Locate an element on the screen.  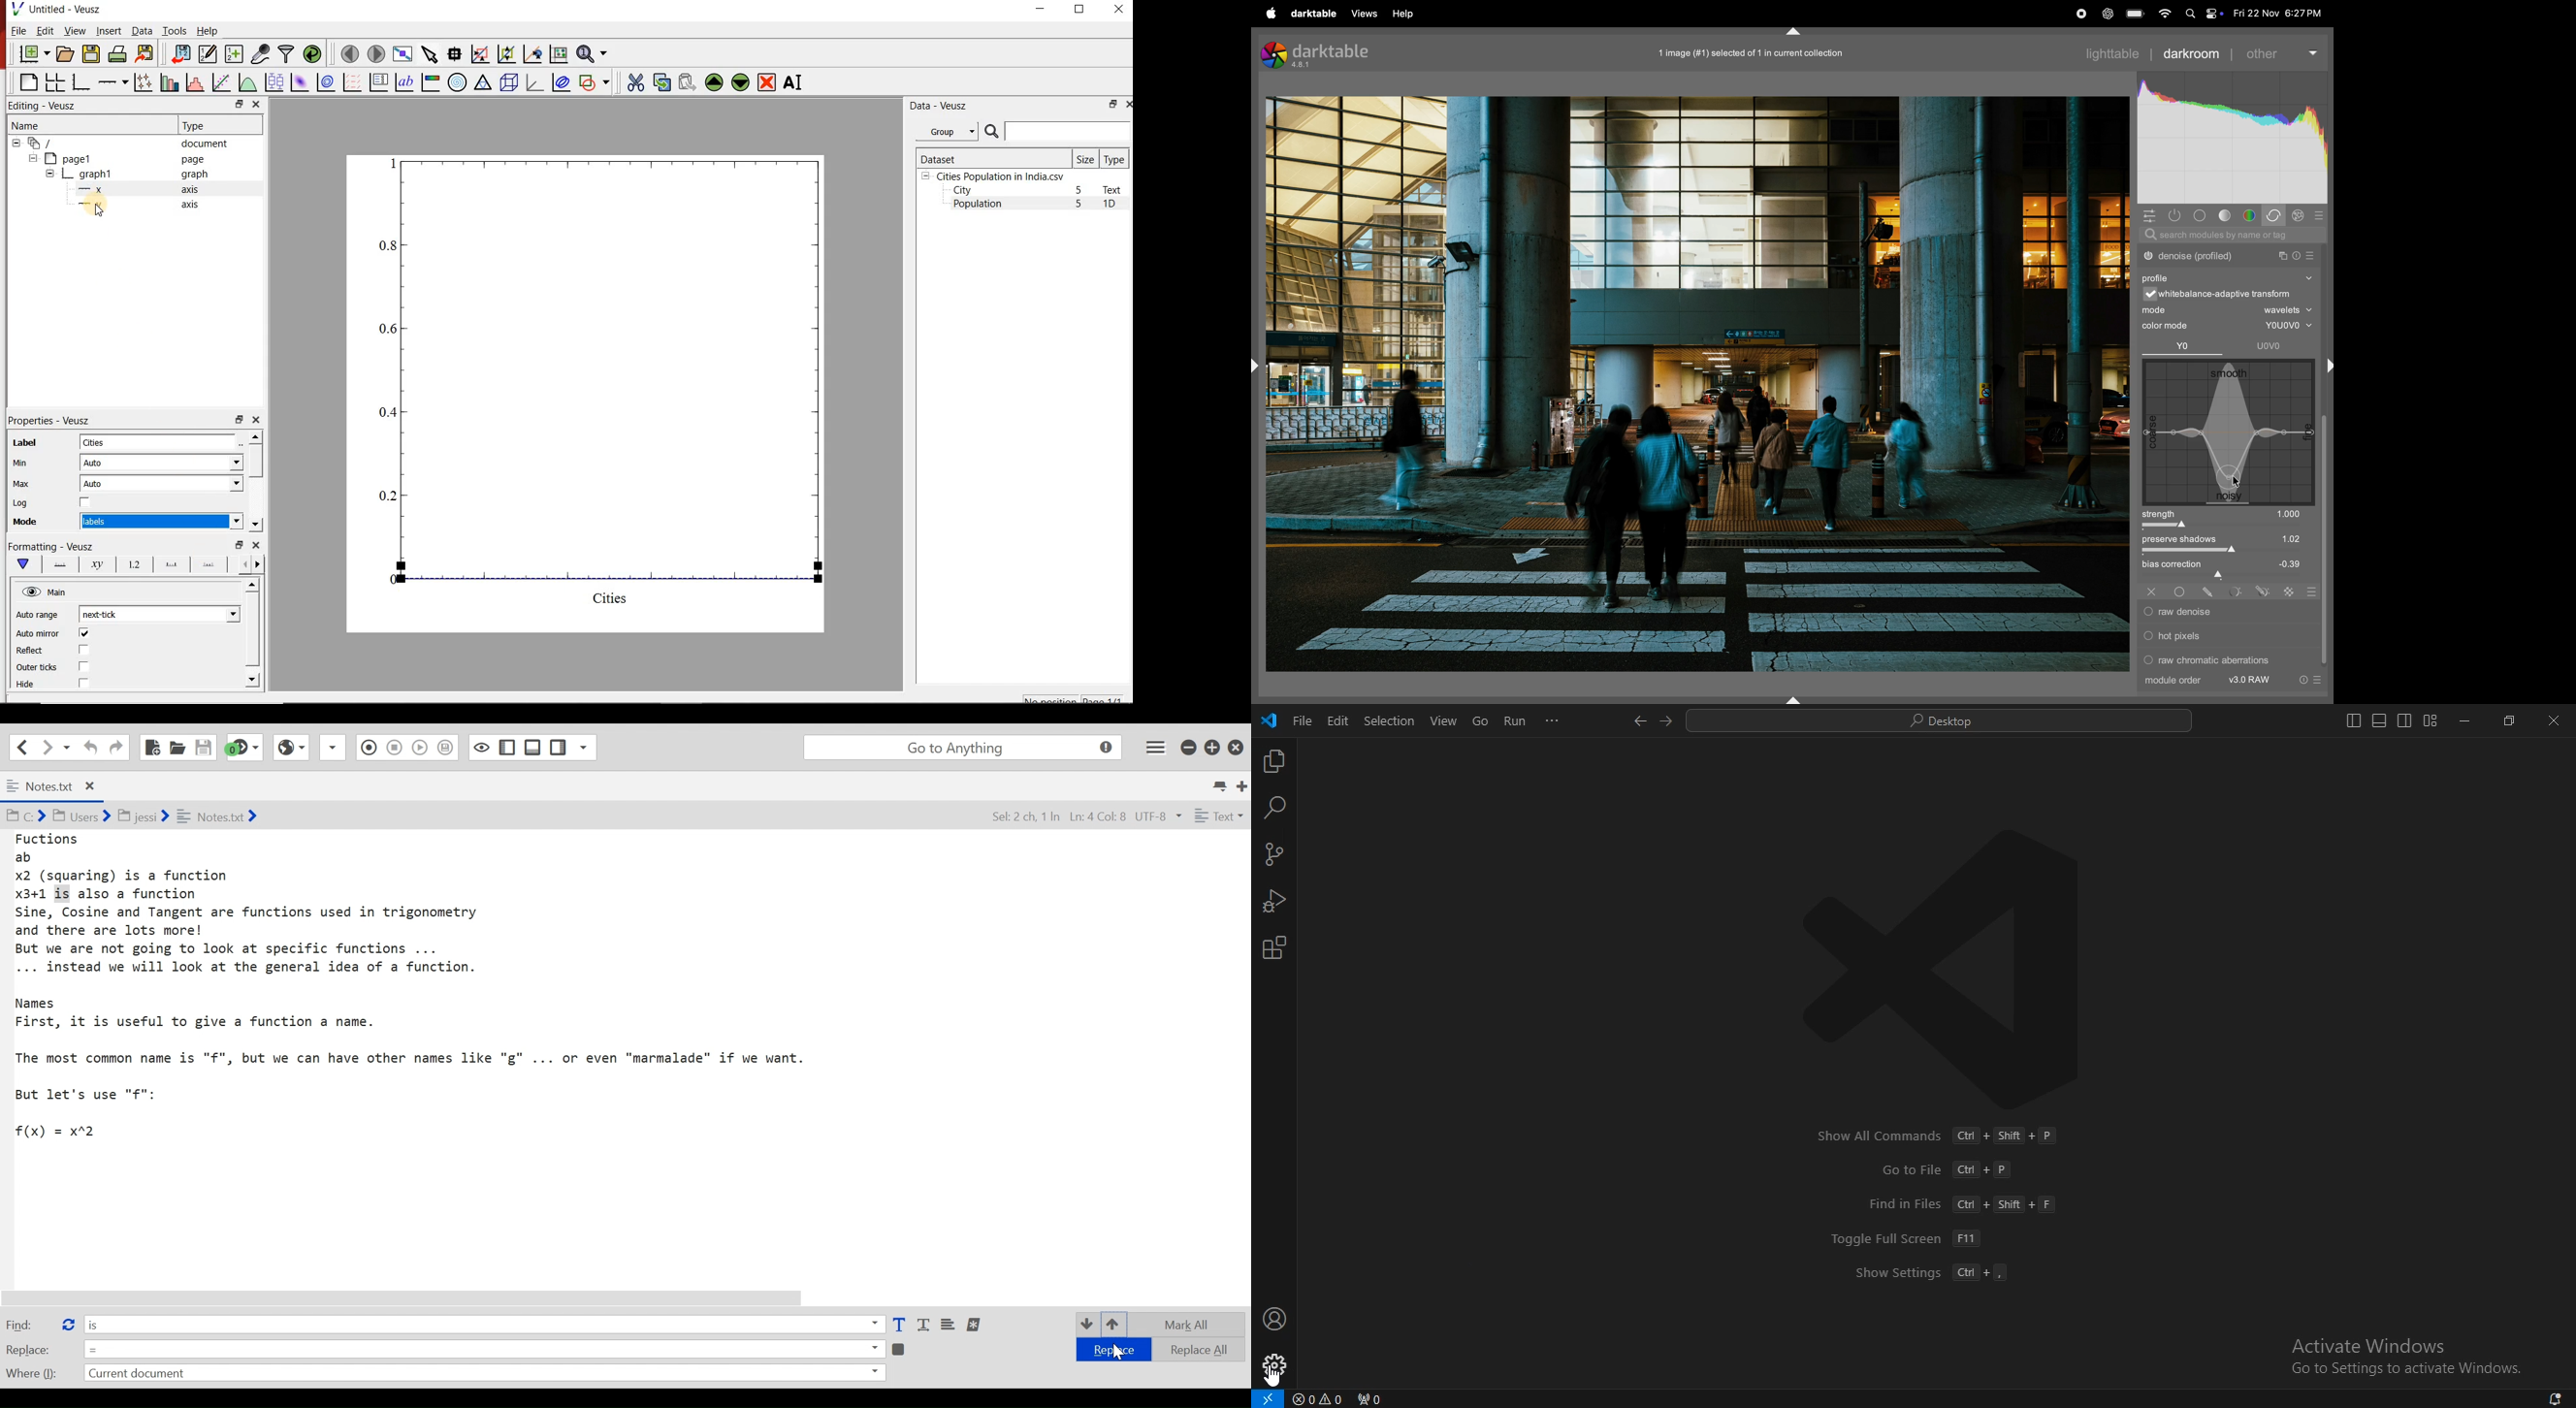
no problems is located at coordinates (1319, 1398).